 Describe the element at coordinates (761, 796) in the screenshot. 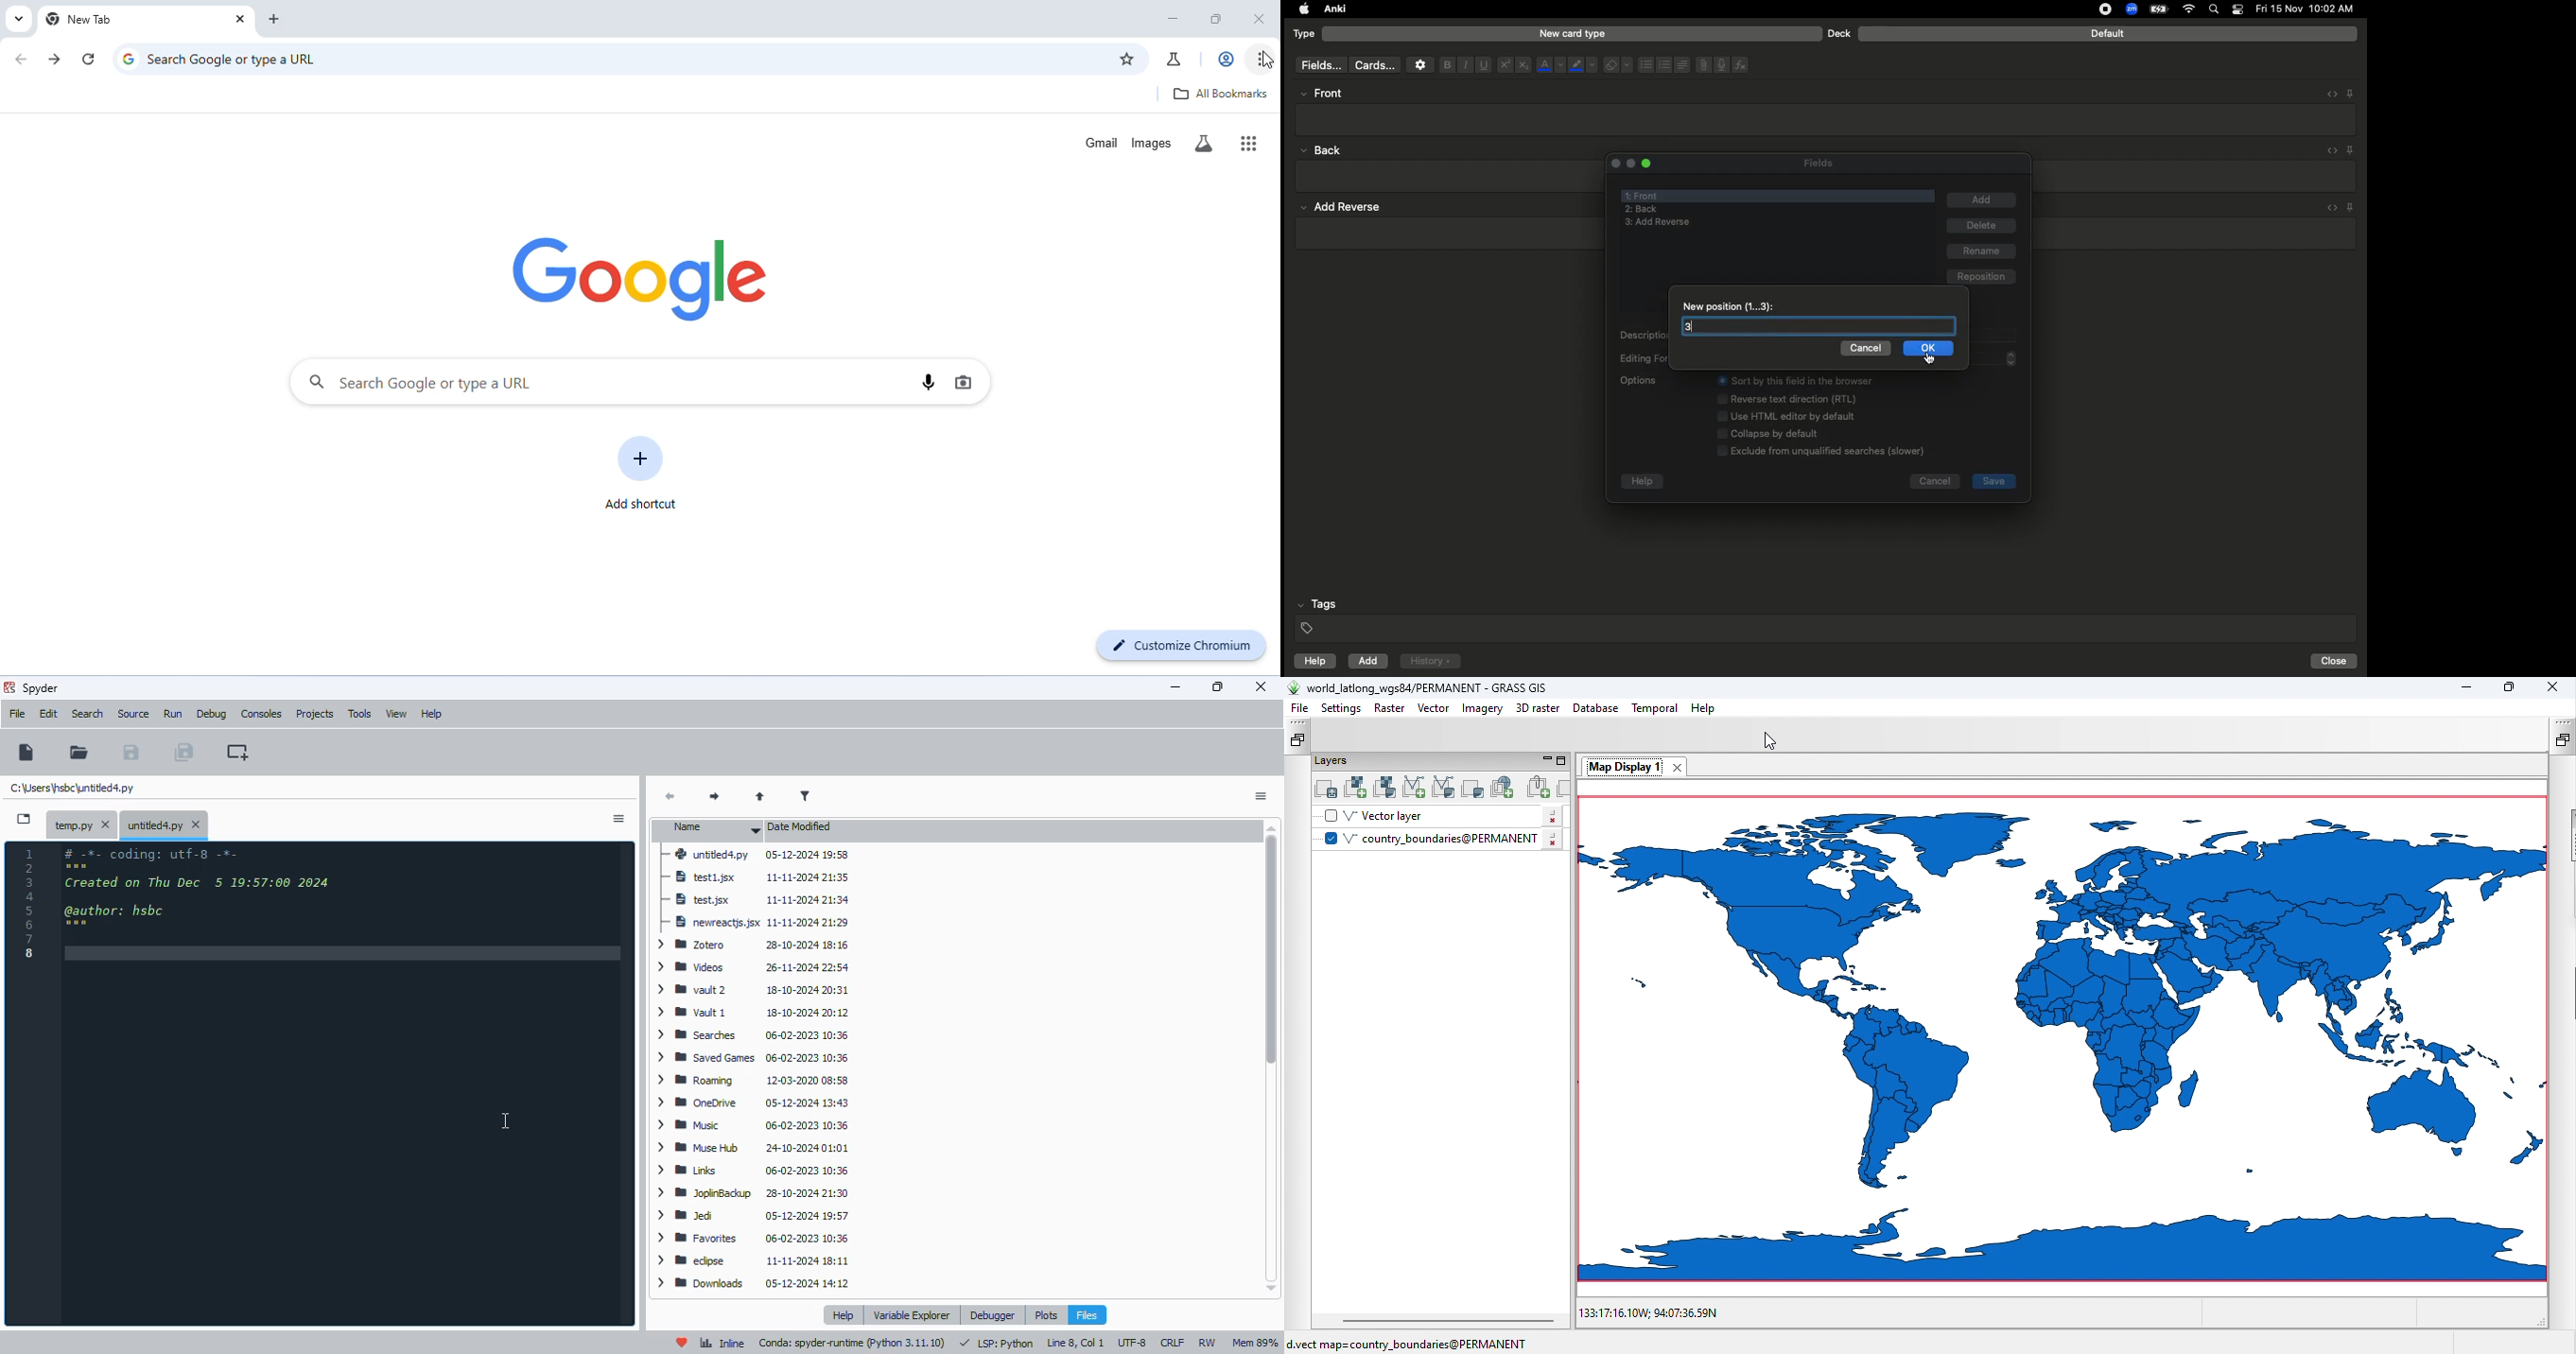

I see `parent` at that location.